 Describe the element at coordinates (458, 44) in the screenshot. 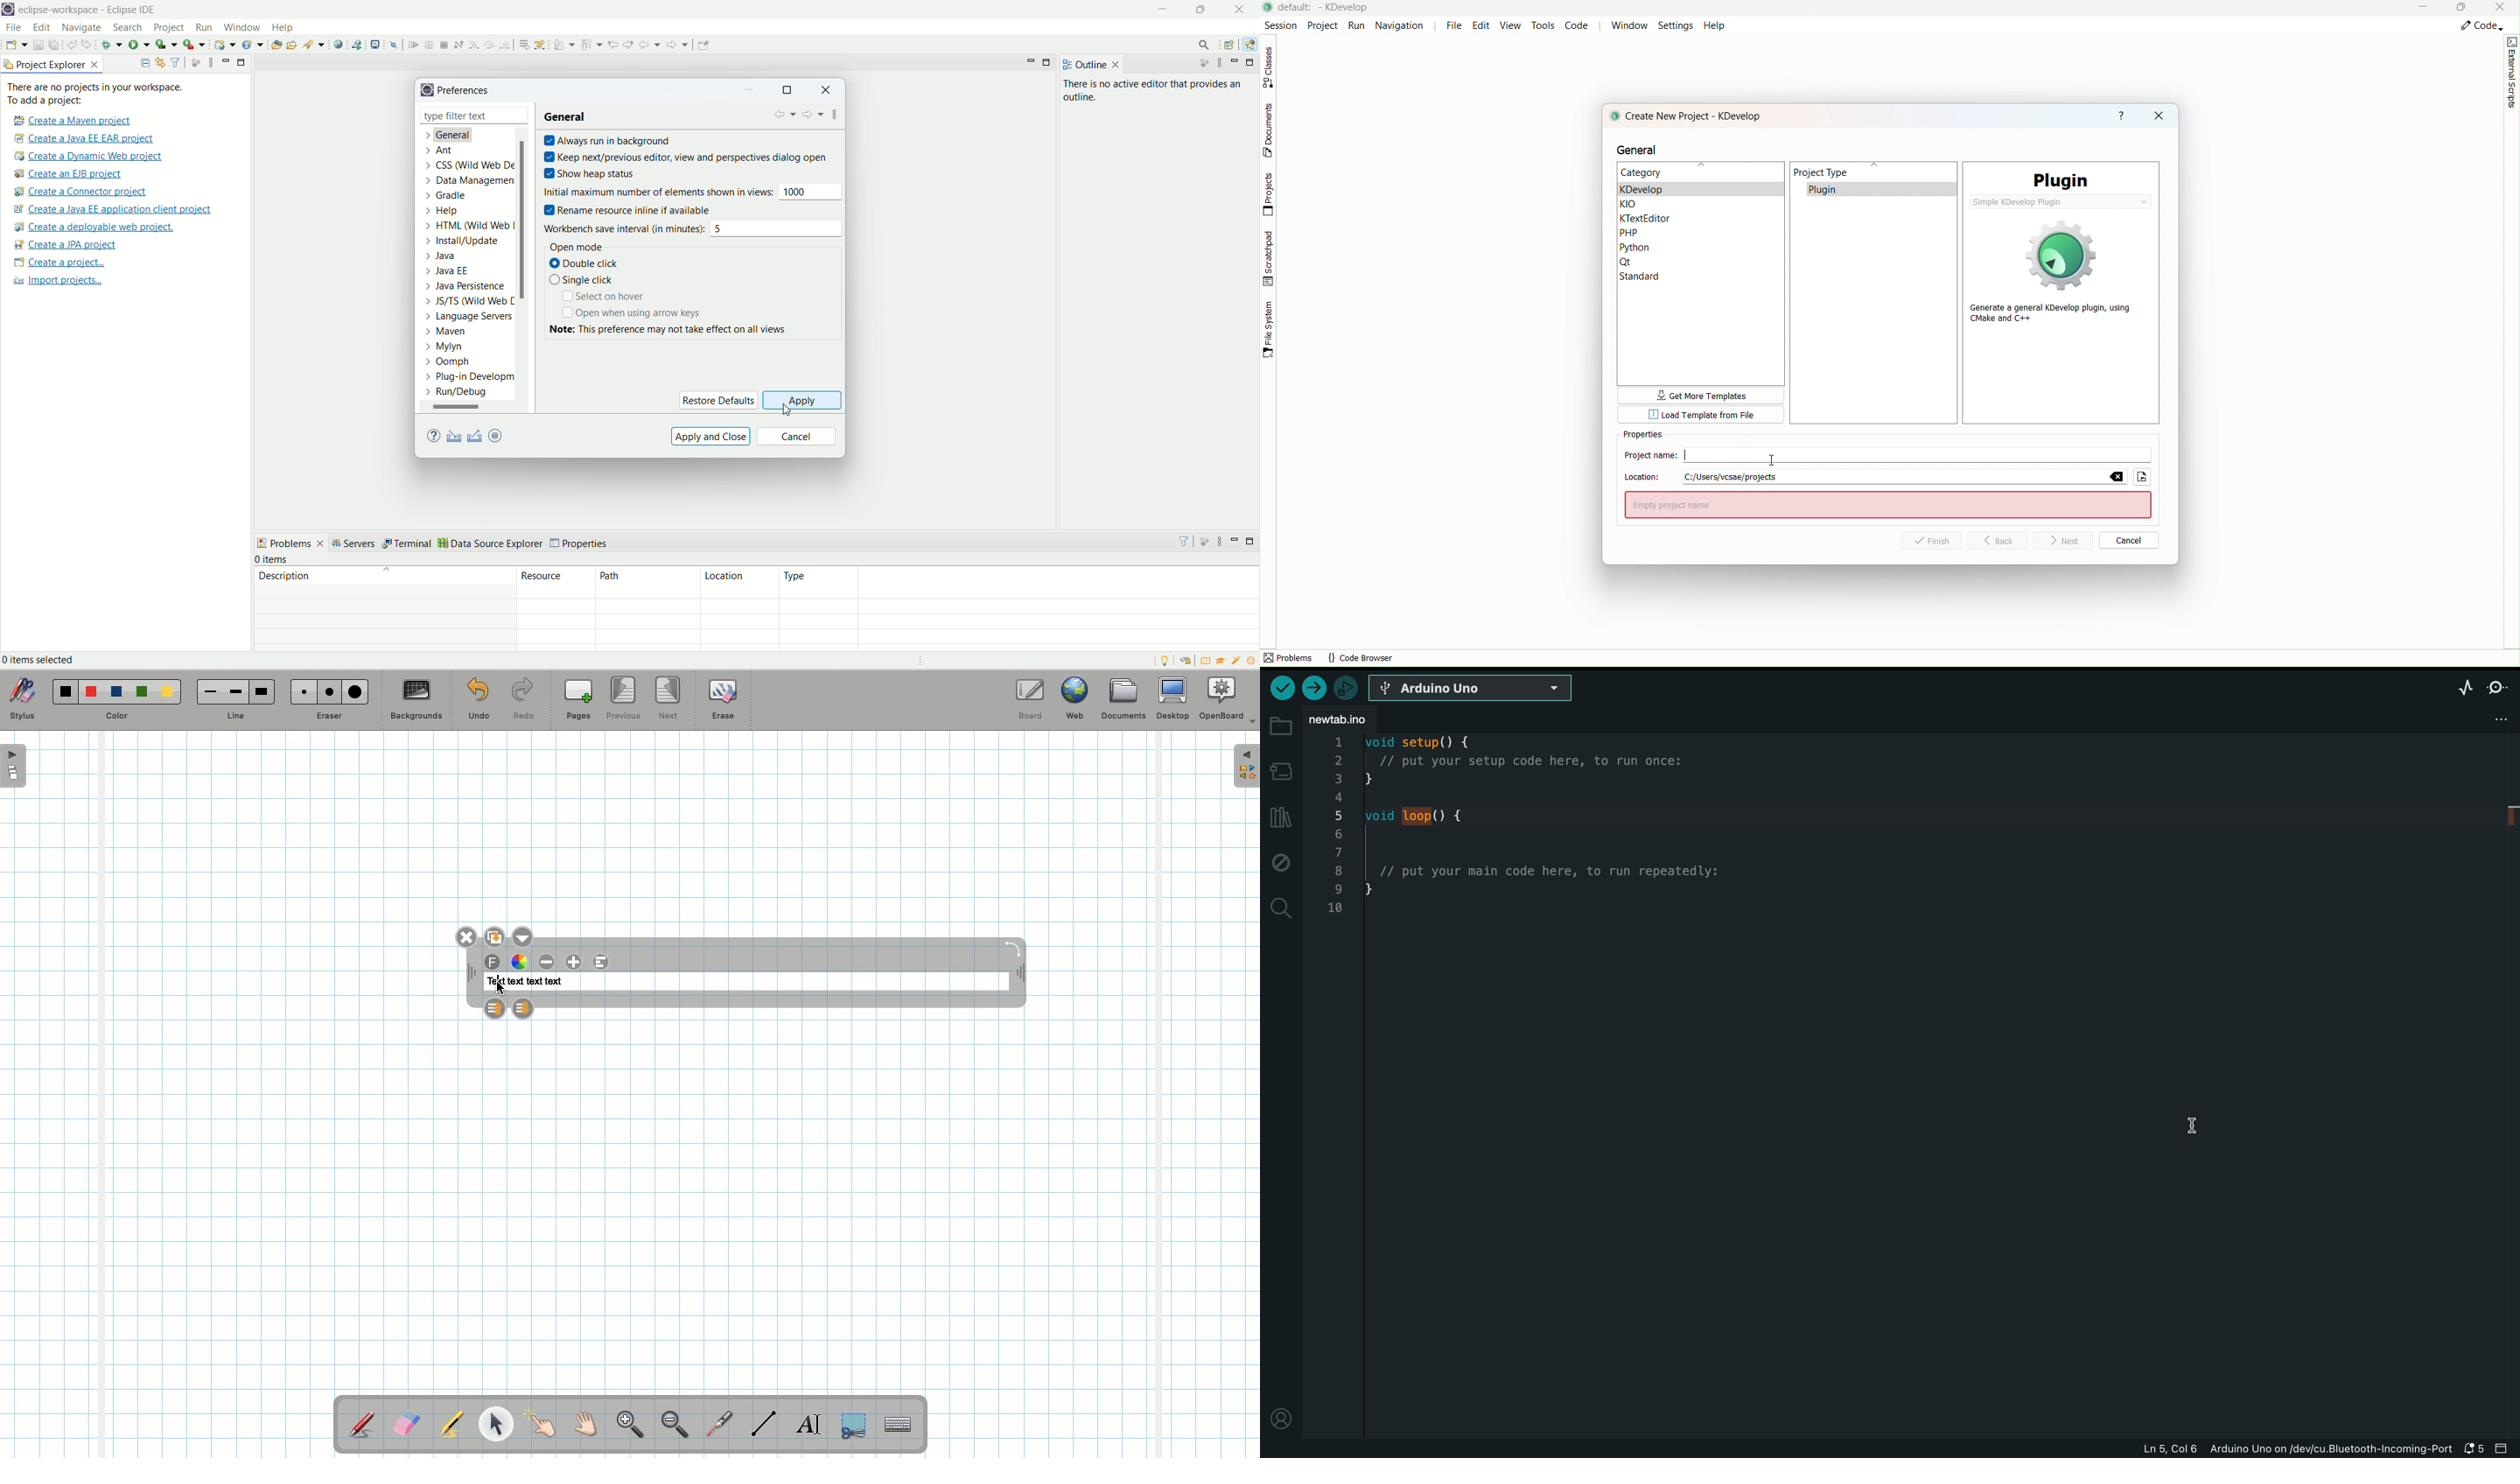

I see `disconnect` at that location.